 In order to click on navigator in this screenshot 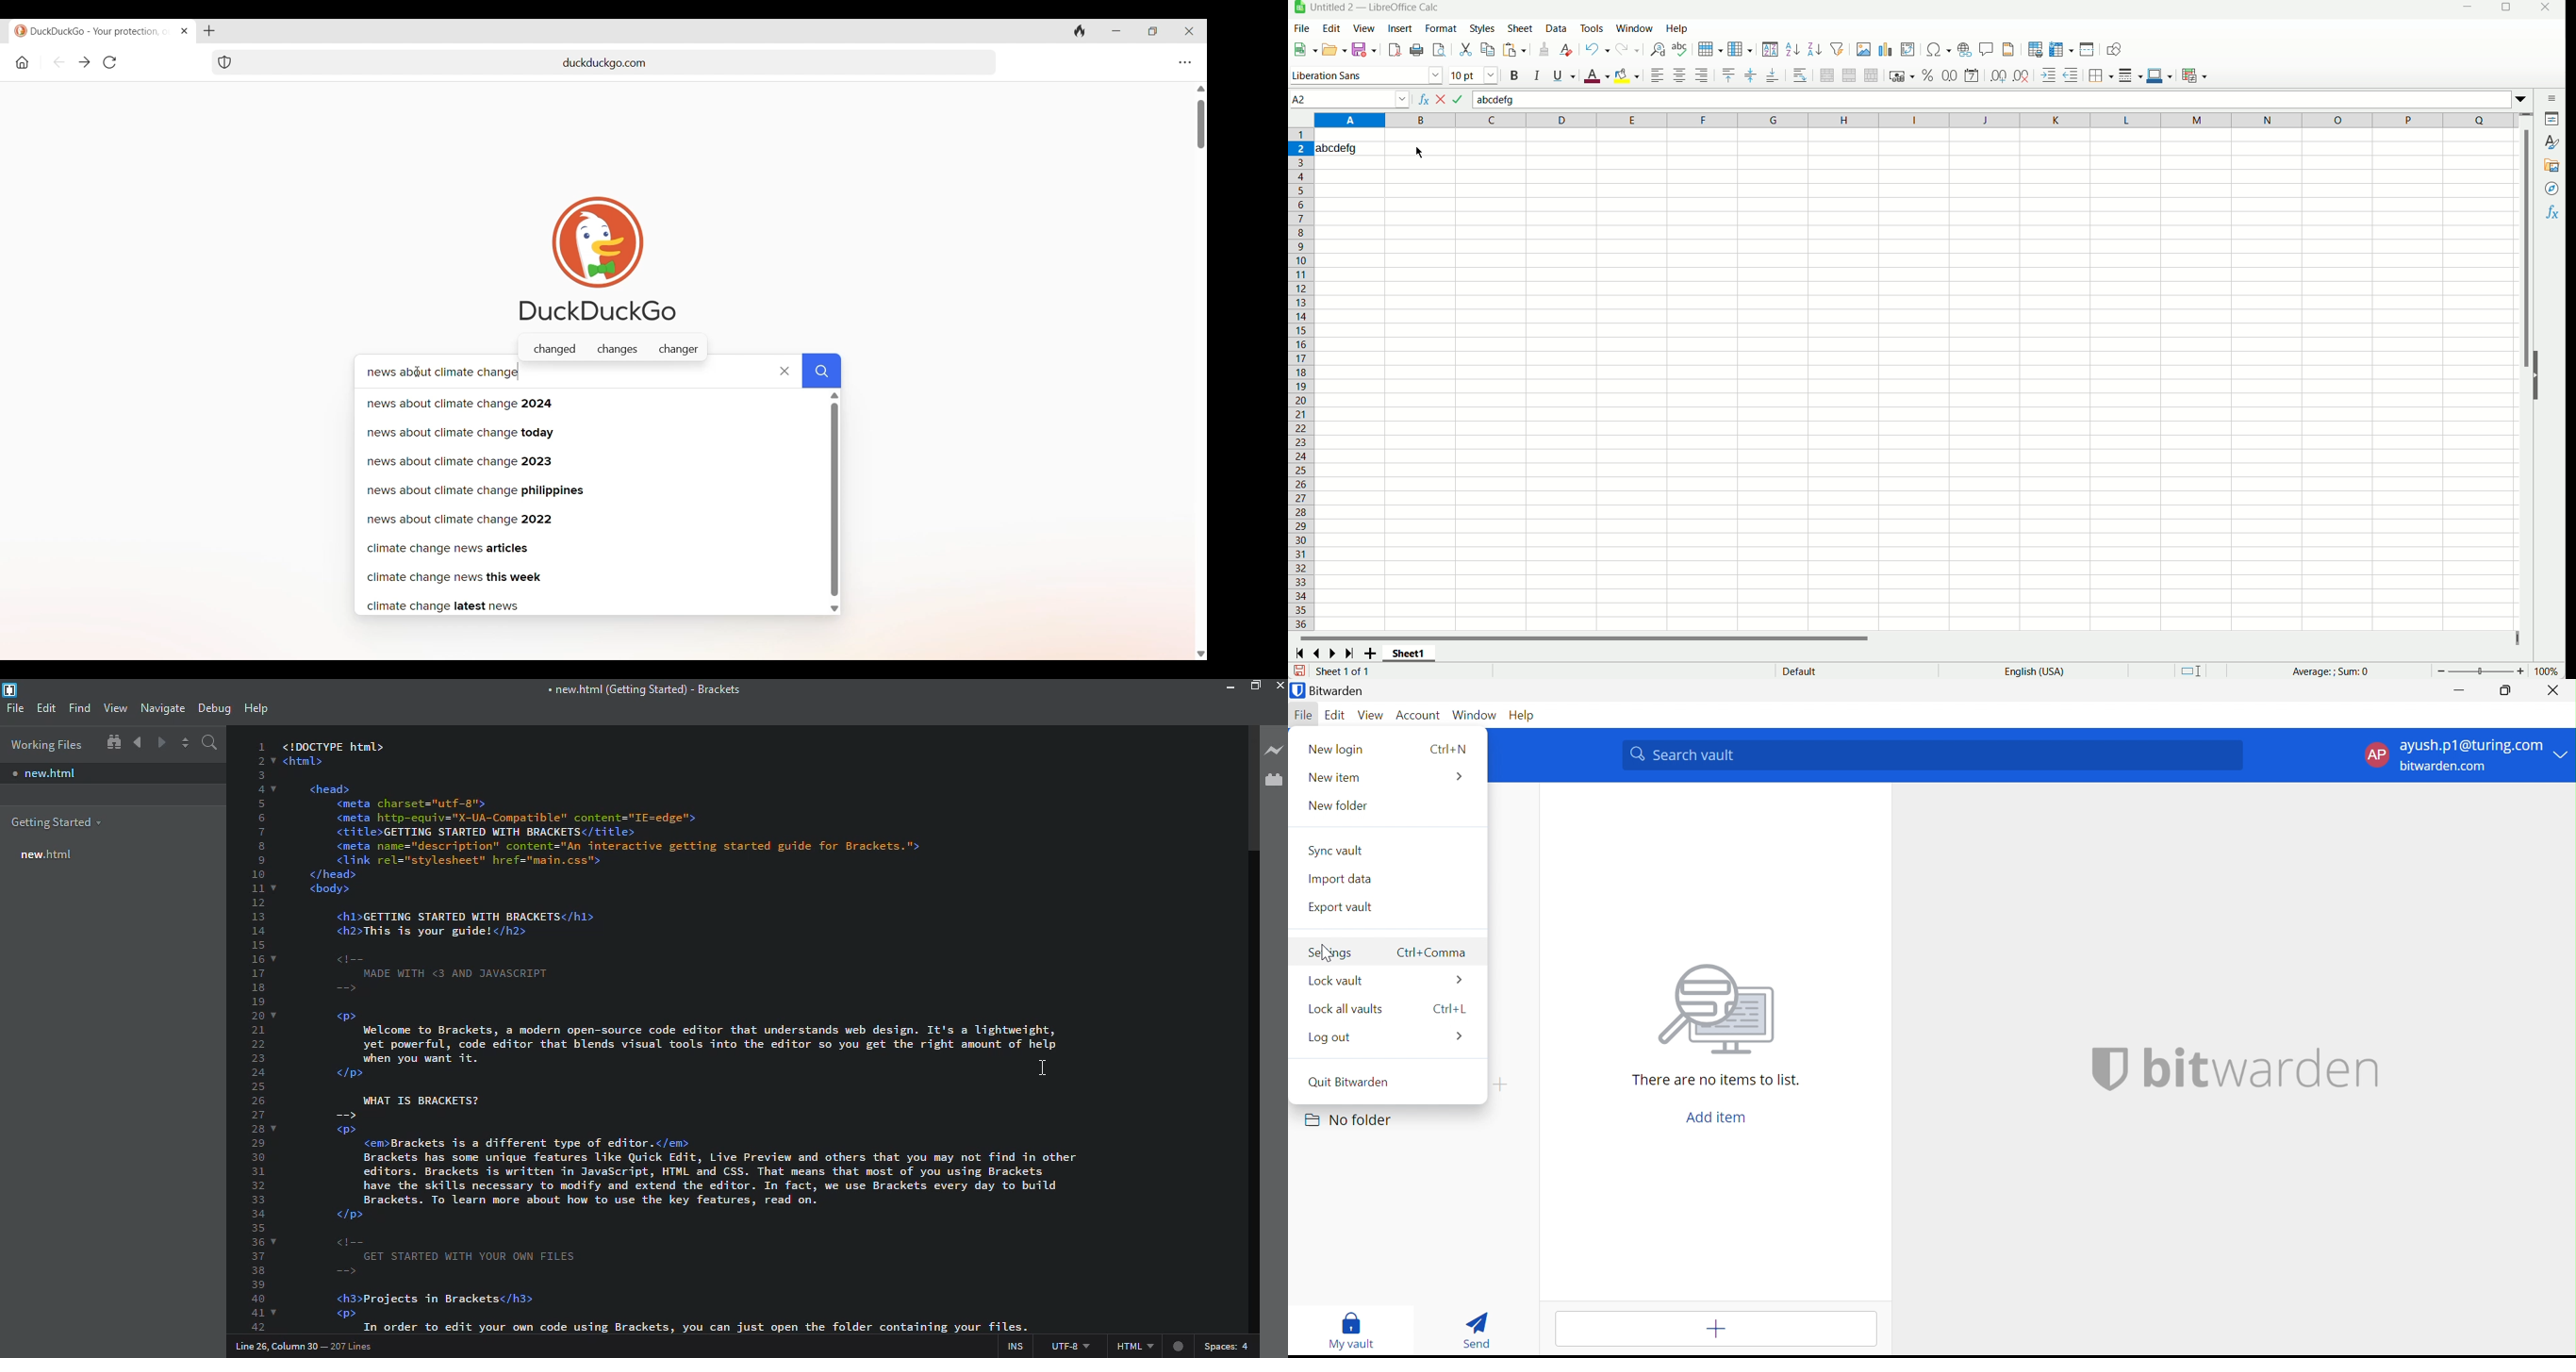, I will do `click(2553, 189)`.